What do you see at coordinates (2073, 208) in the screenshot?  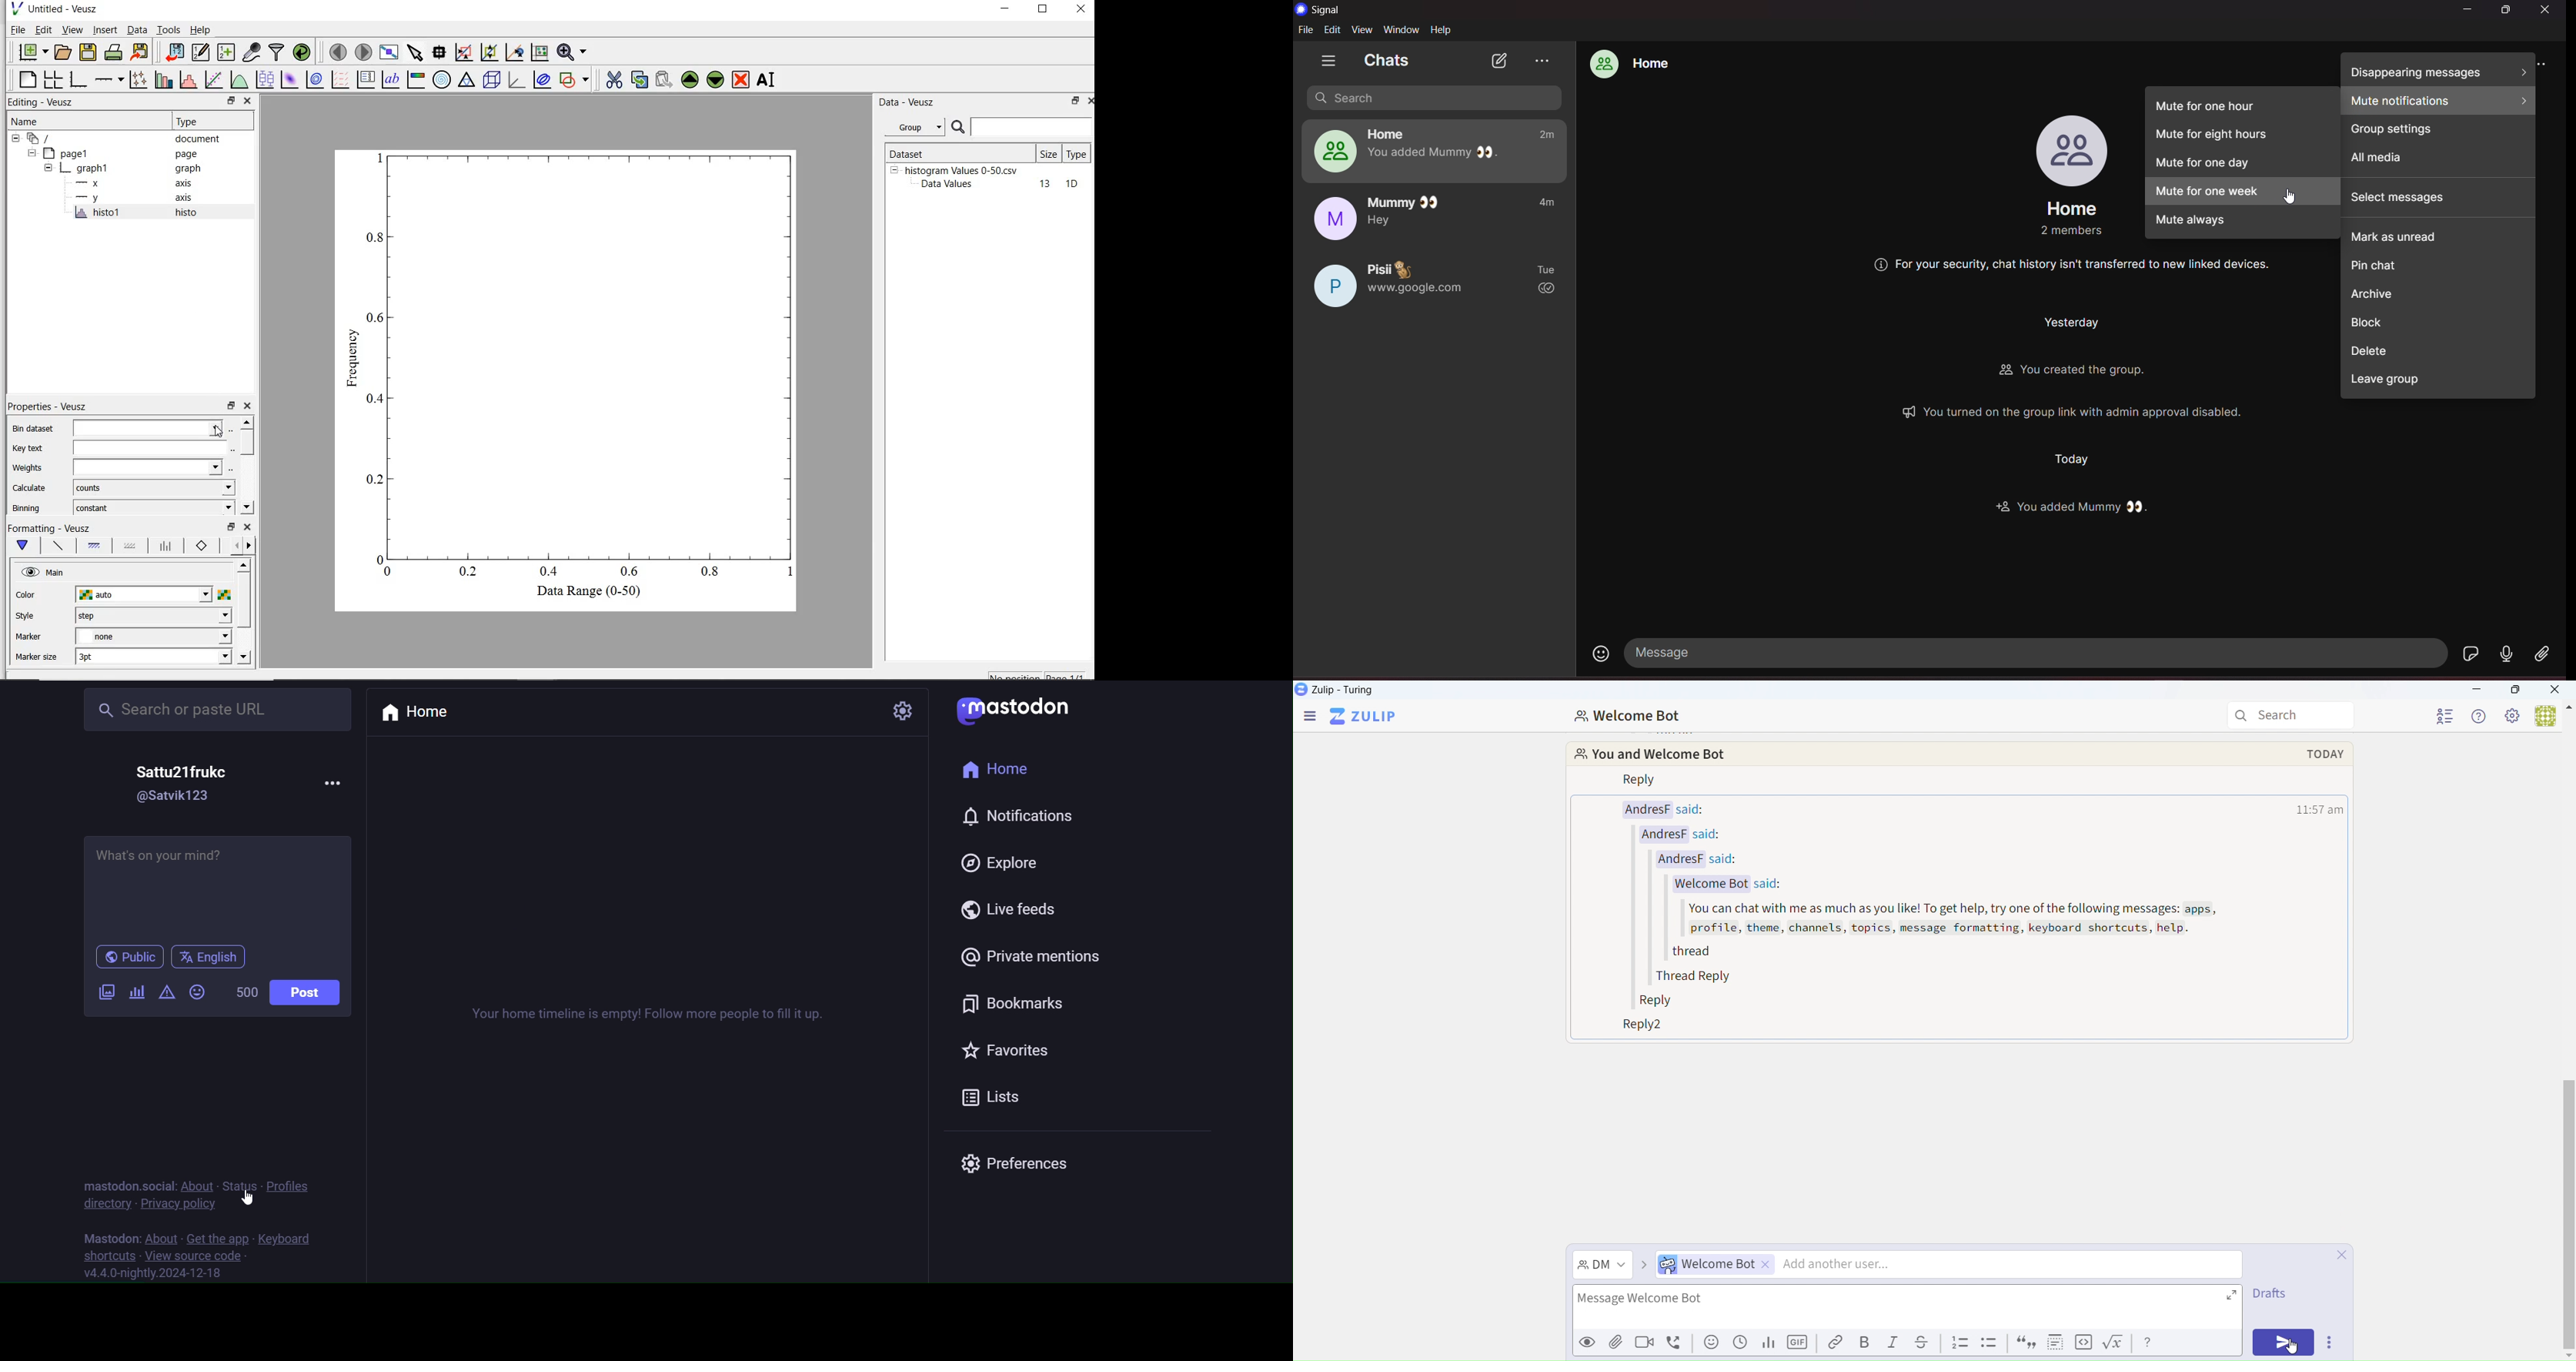 I see `group name` at bounding box center [2073, 208].